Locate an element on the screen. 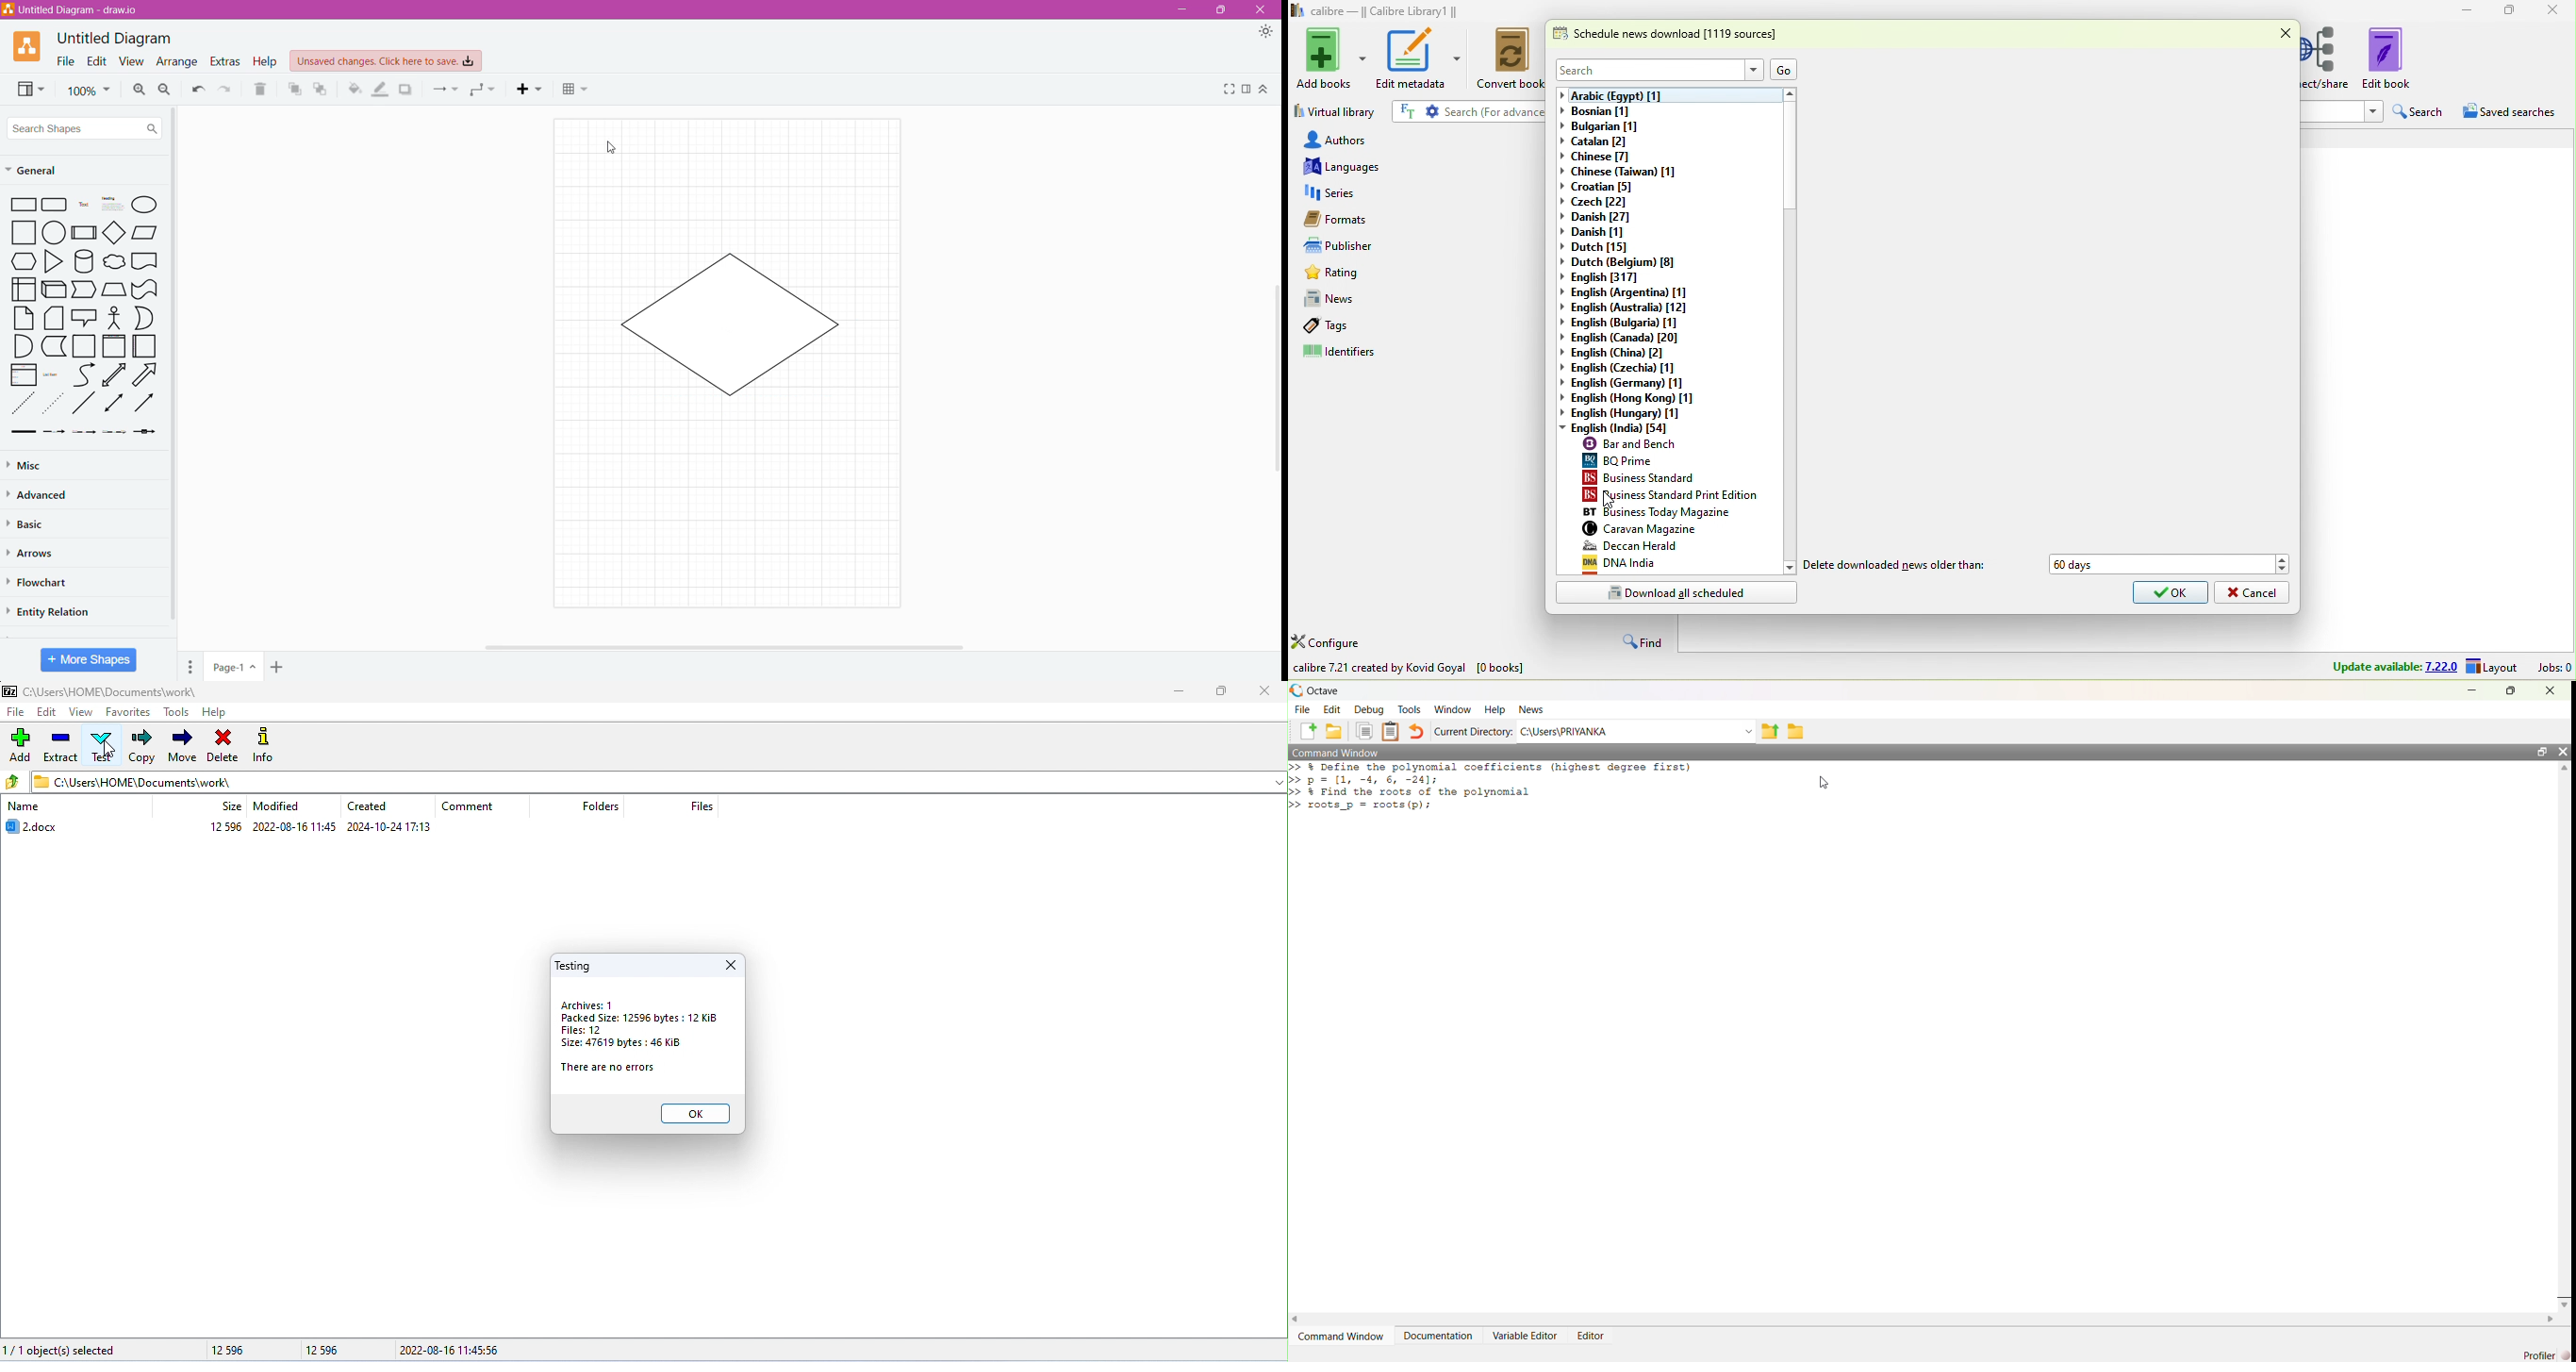 The height and width of the screenshot is (1372, 2576). Dashed Line is located at coordinates (23, 407).